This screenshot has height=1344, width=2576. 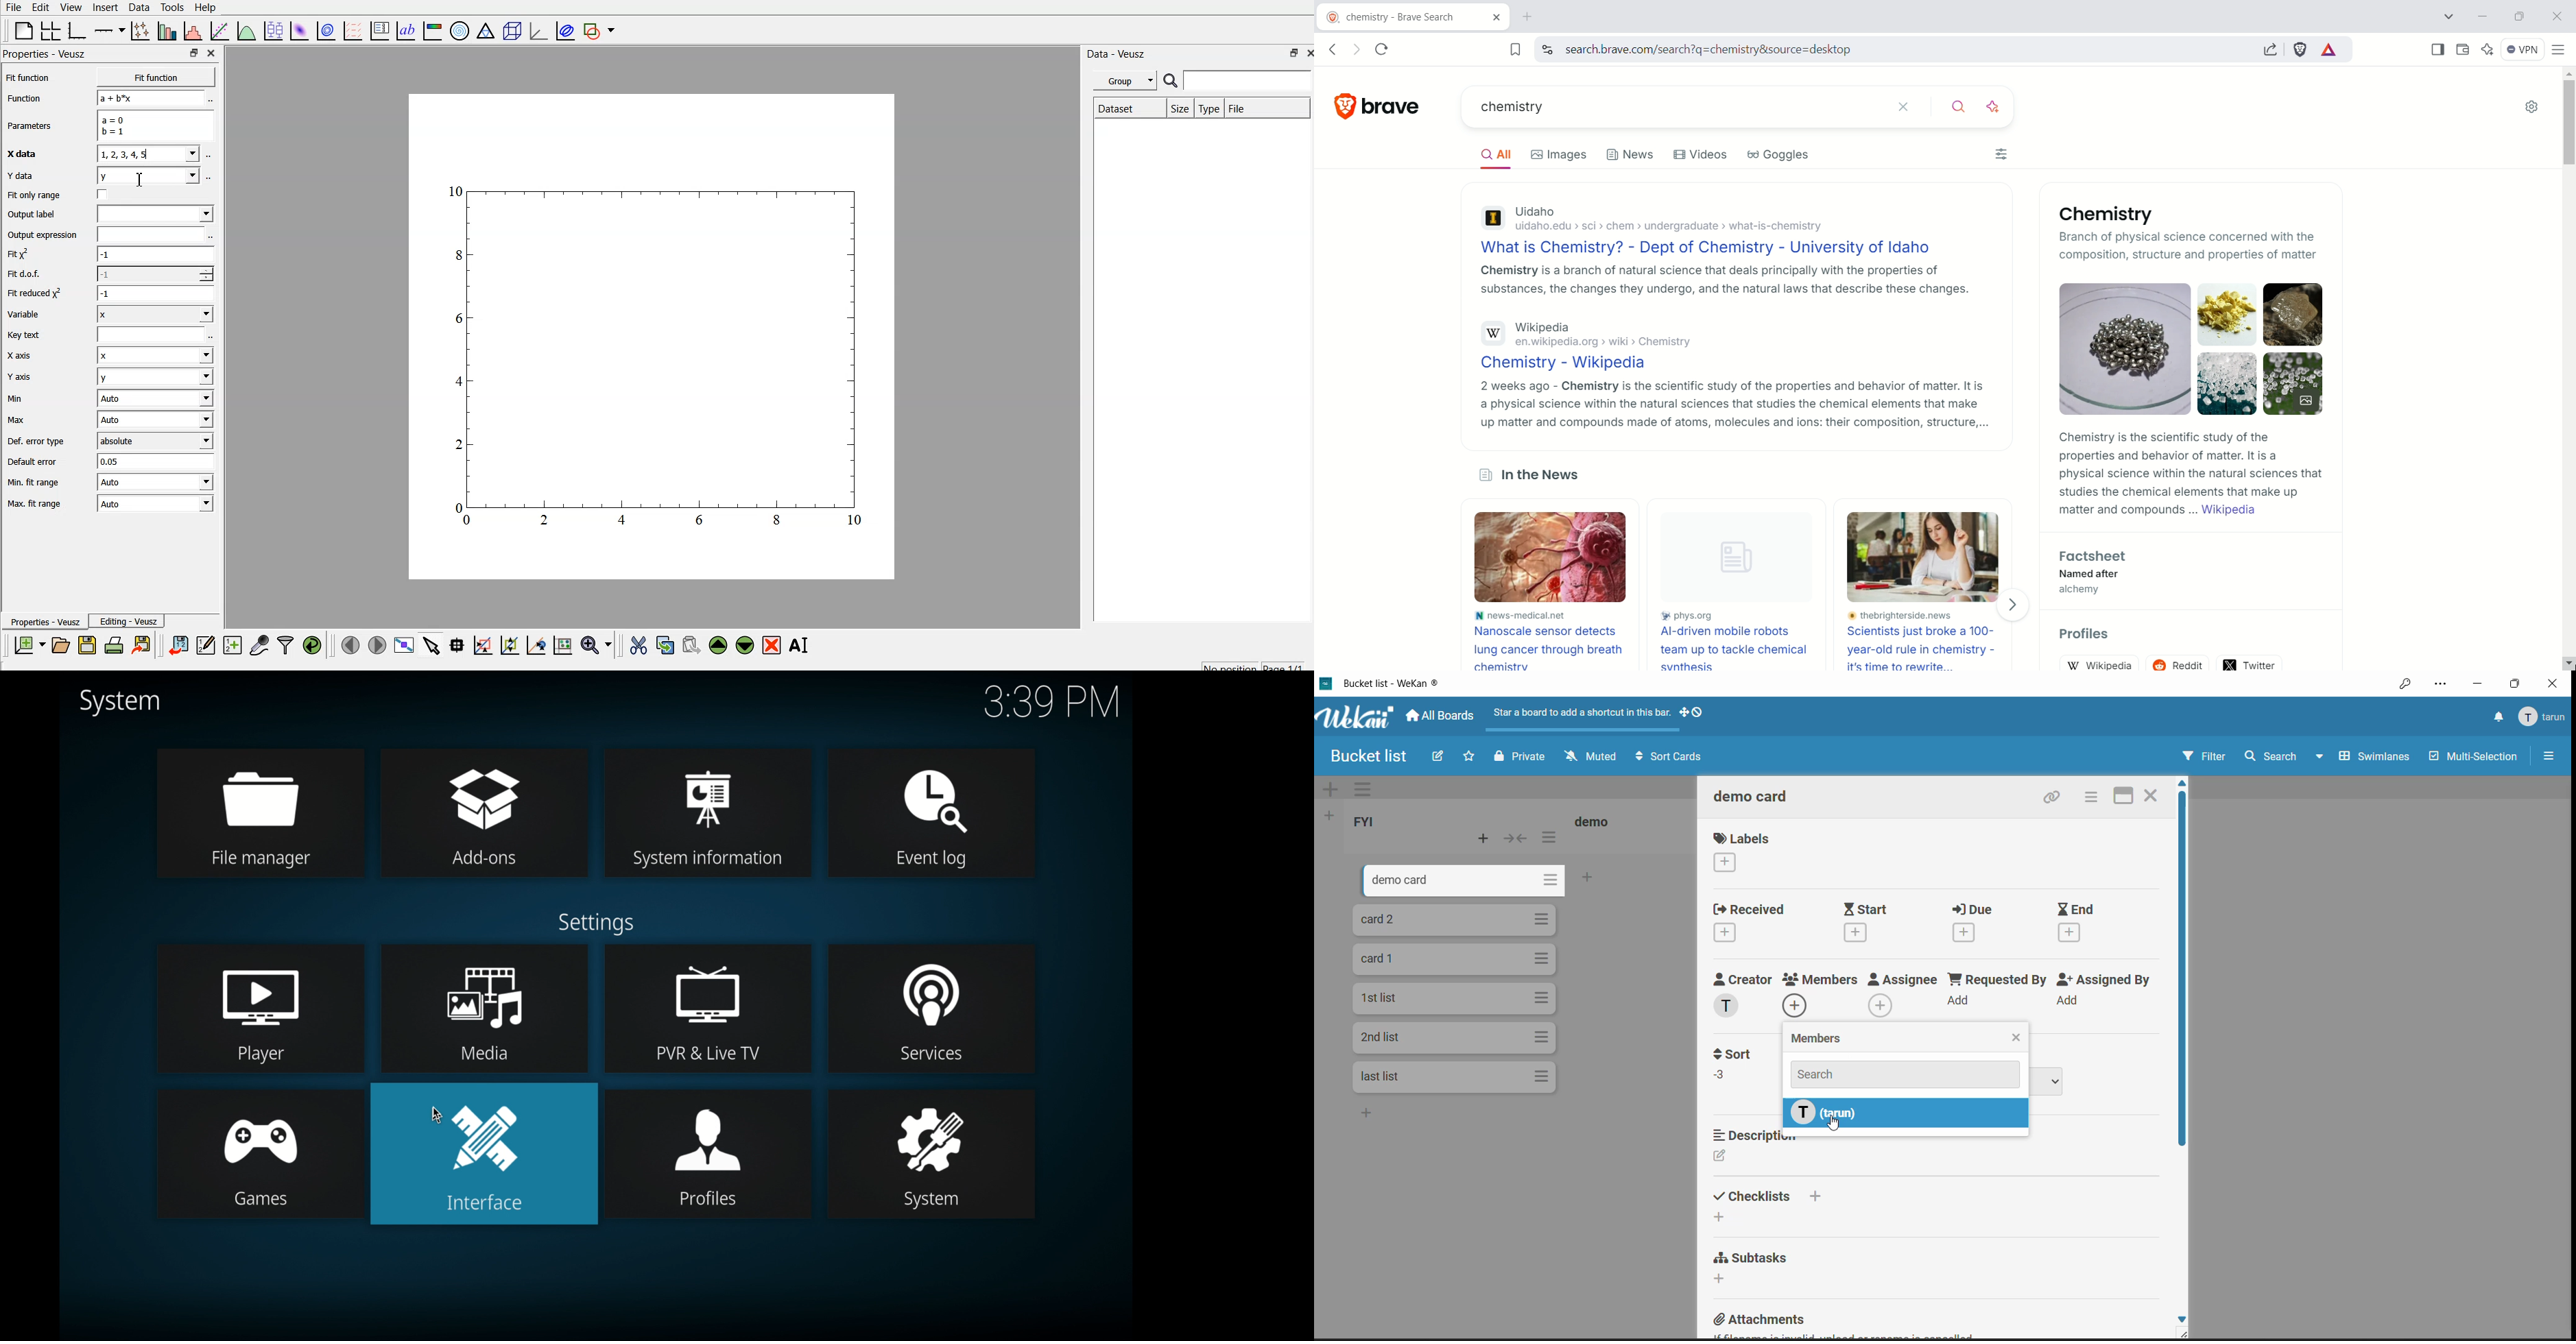 I want to click on X data, so click(x=40, y=154).